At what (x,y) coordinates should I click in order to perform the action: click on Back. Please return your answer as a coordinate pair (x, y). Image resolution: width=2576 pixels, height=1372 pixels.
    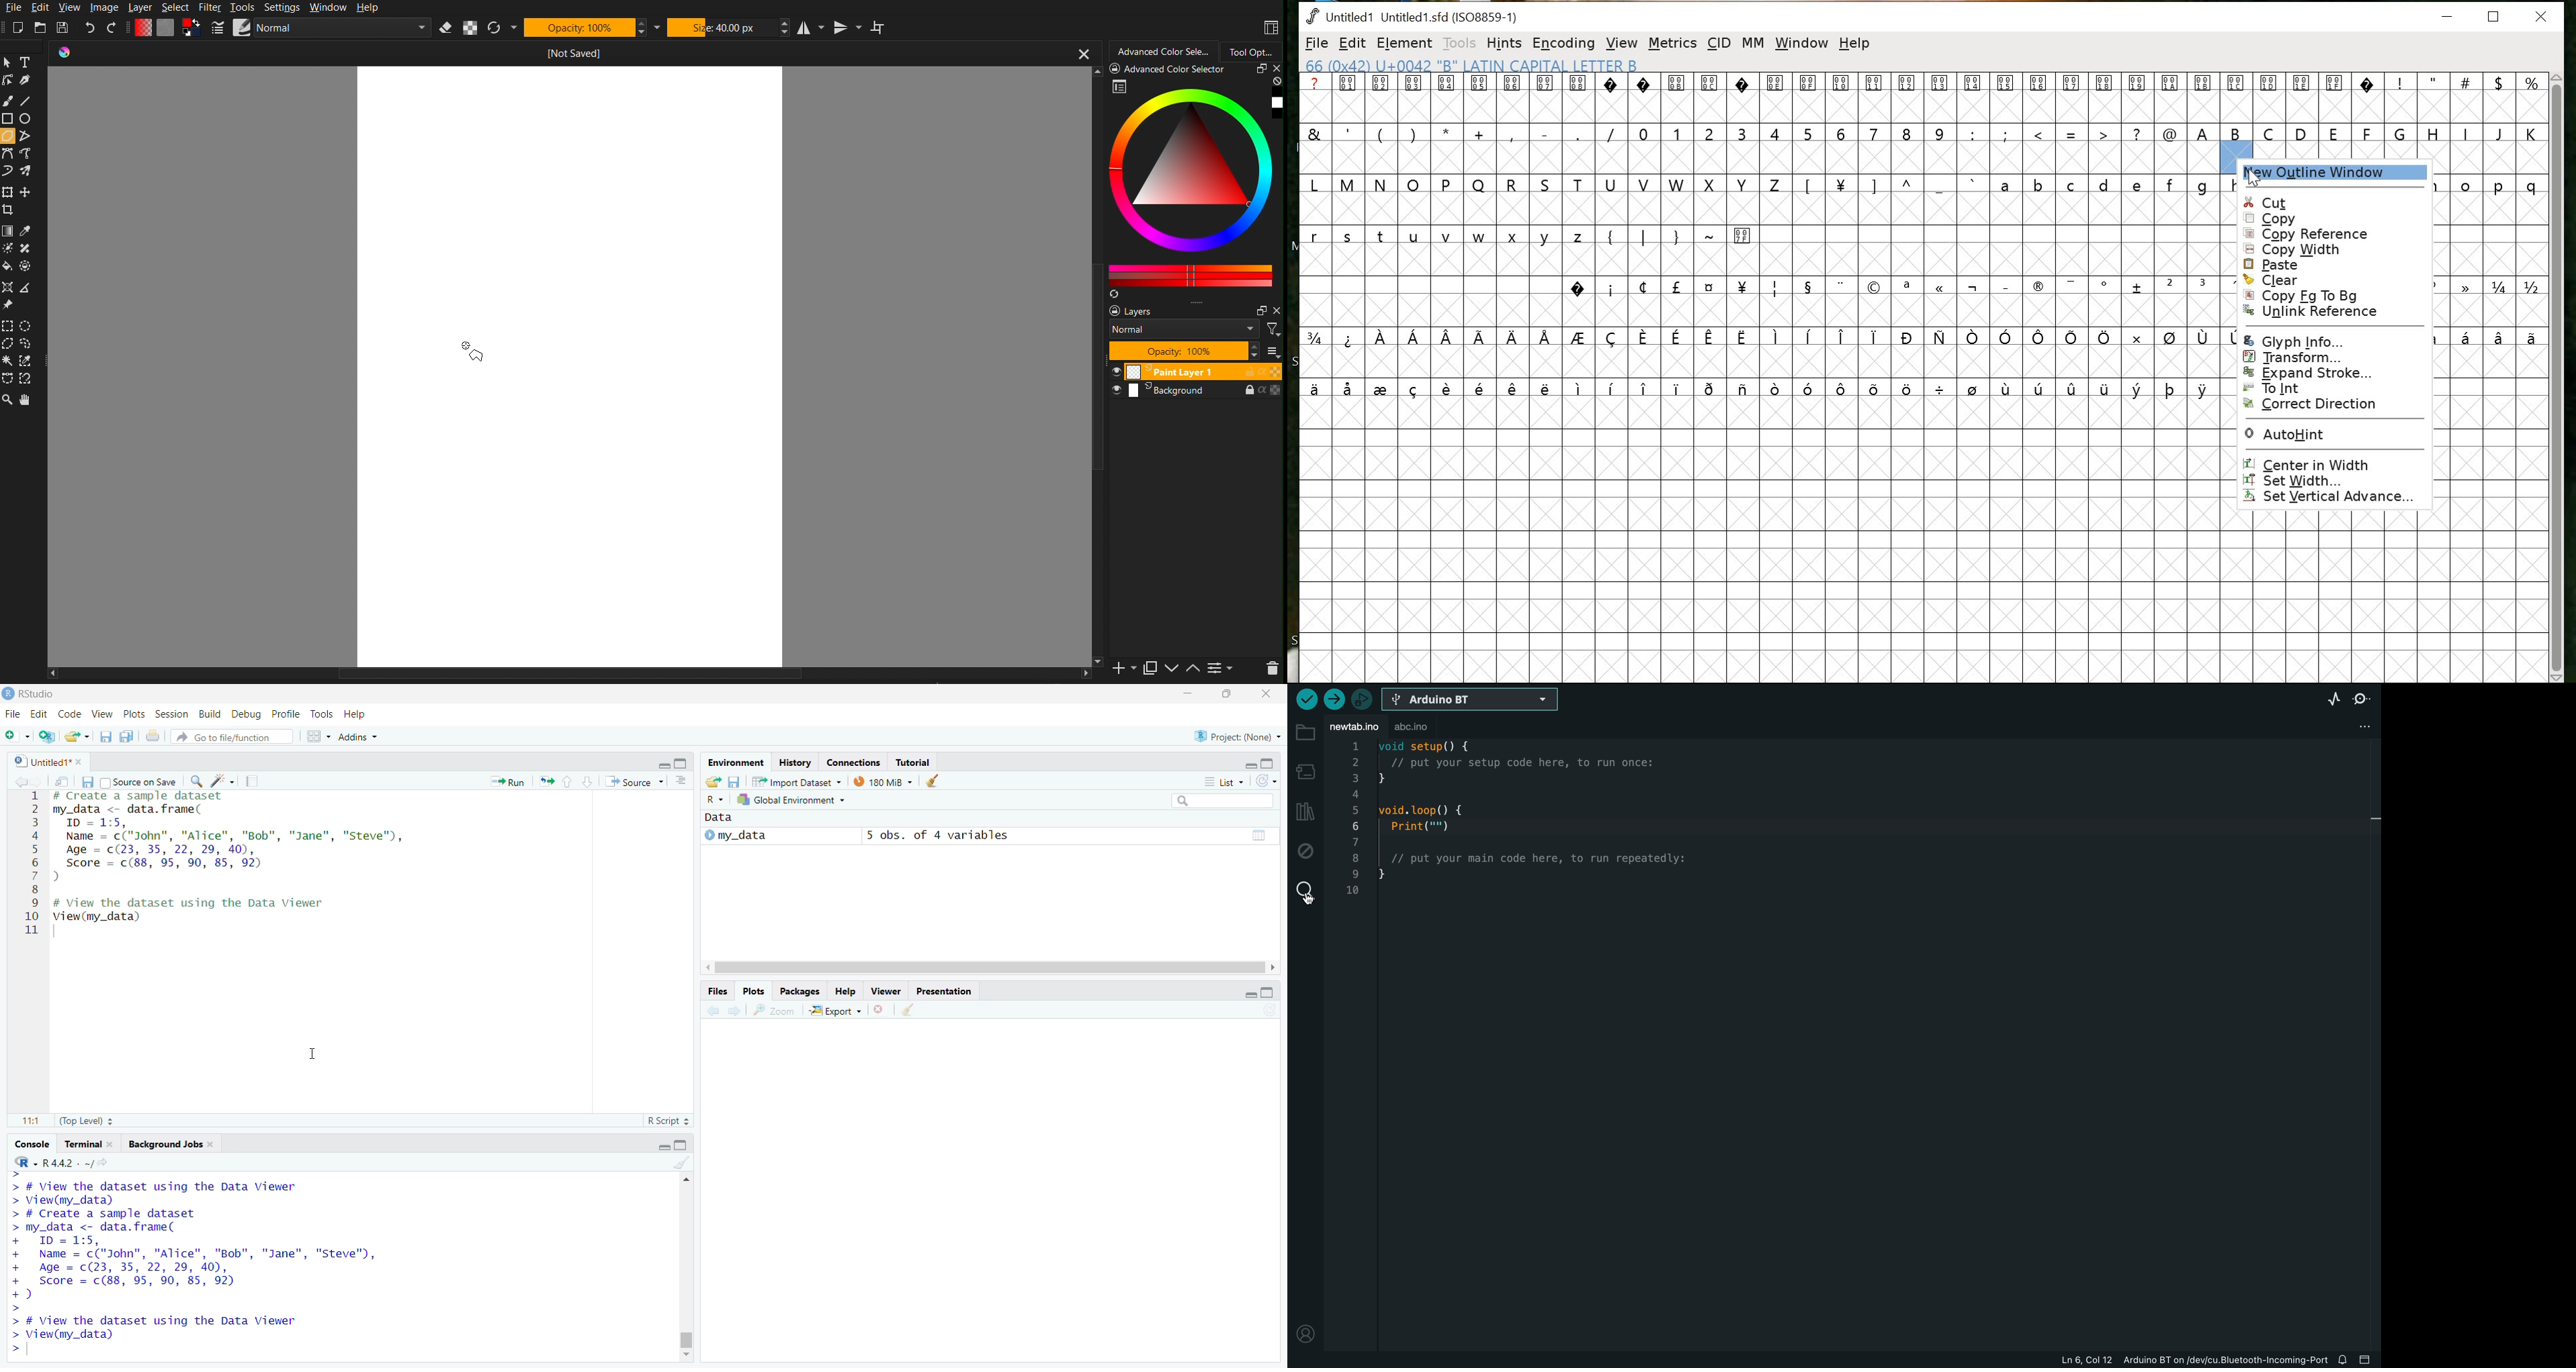
    Looking at the image, I should click on (21, 782).